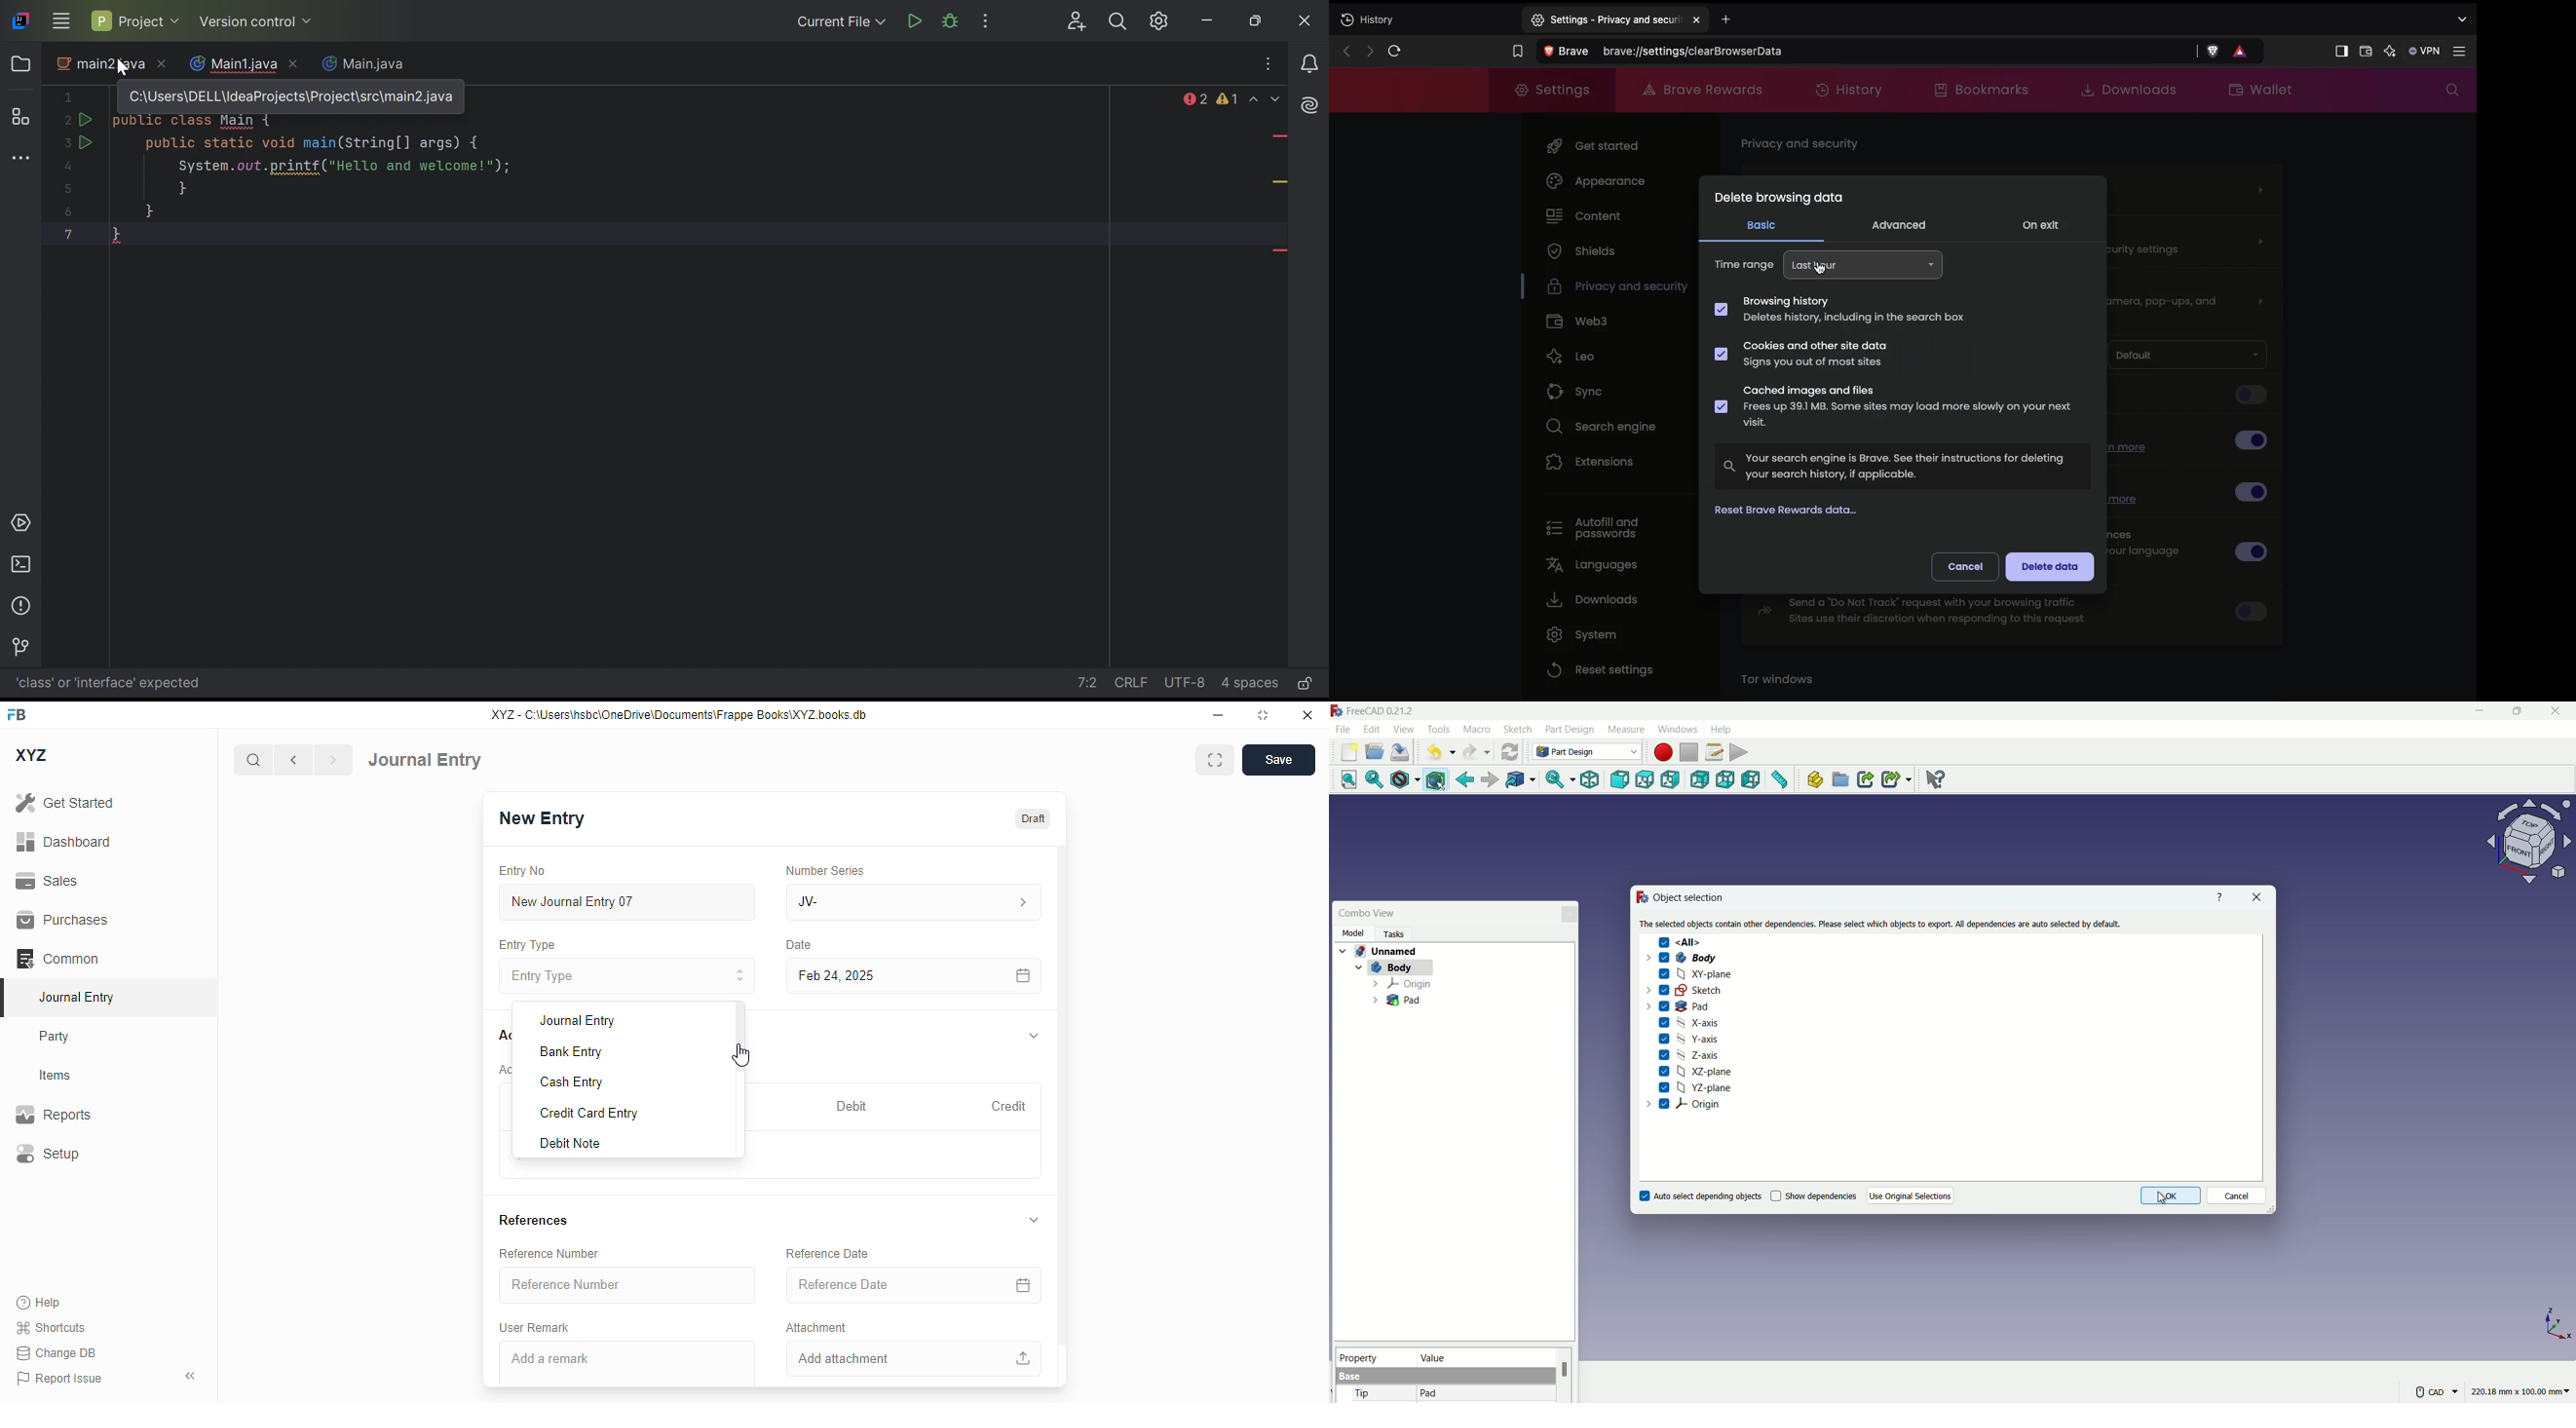  I want to click on save, so click(1278, 760).